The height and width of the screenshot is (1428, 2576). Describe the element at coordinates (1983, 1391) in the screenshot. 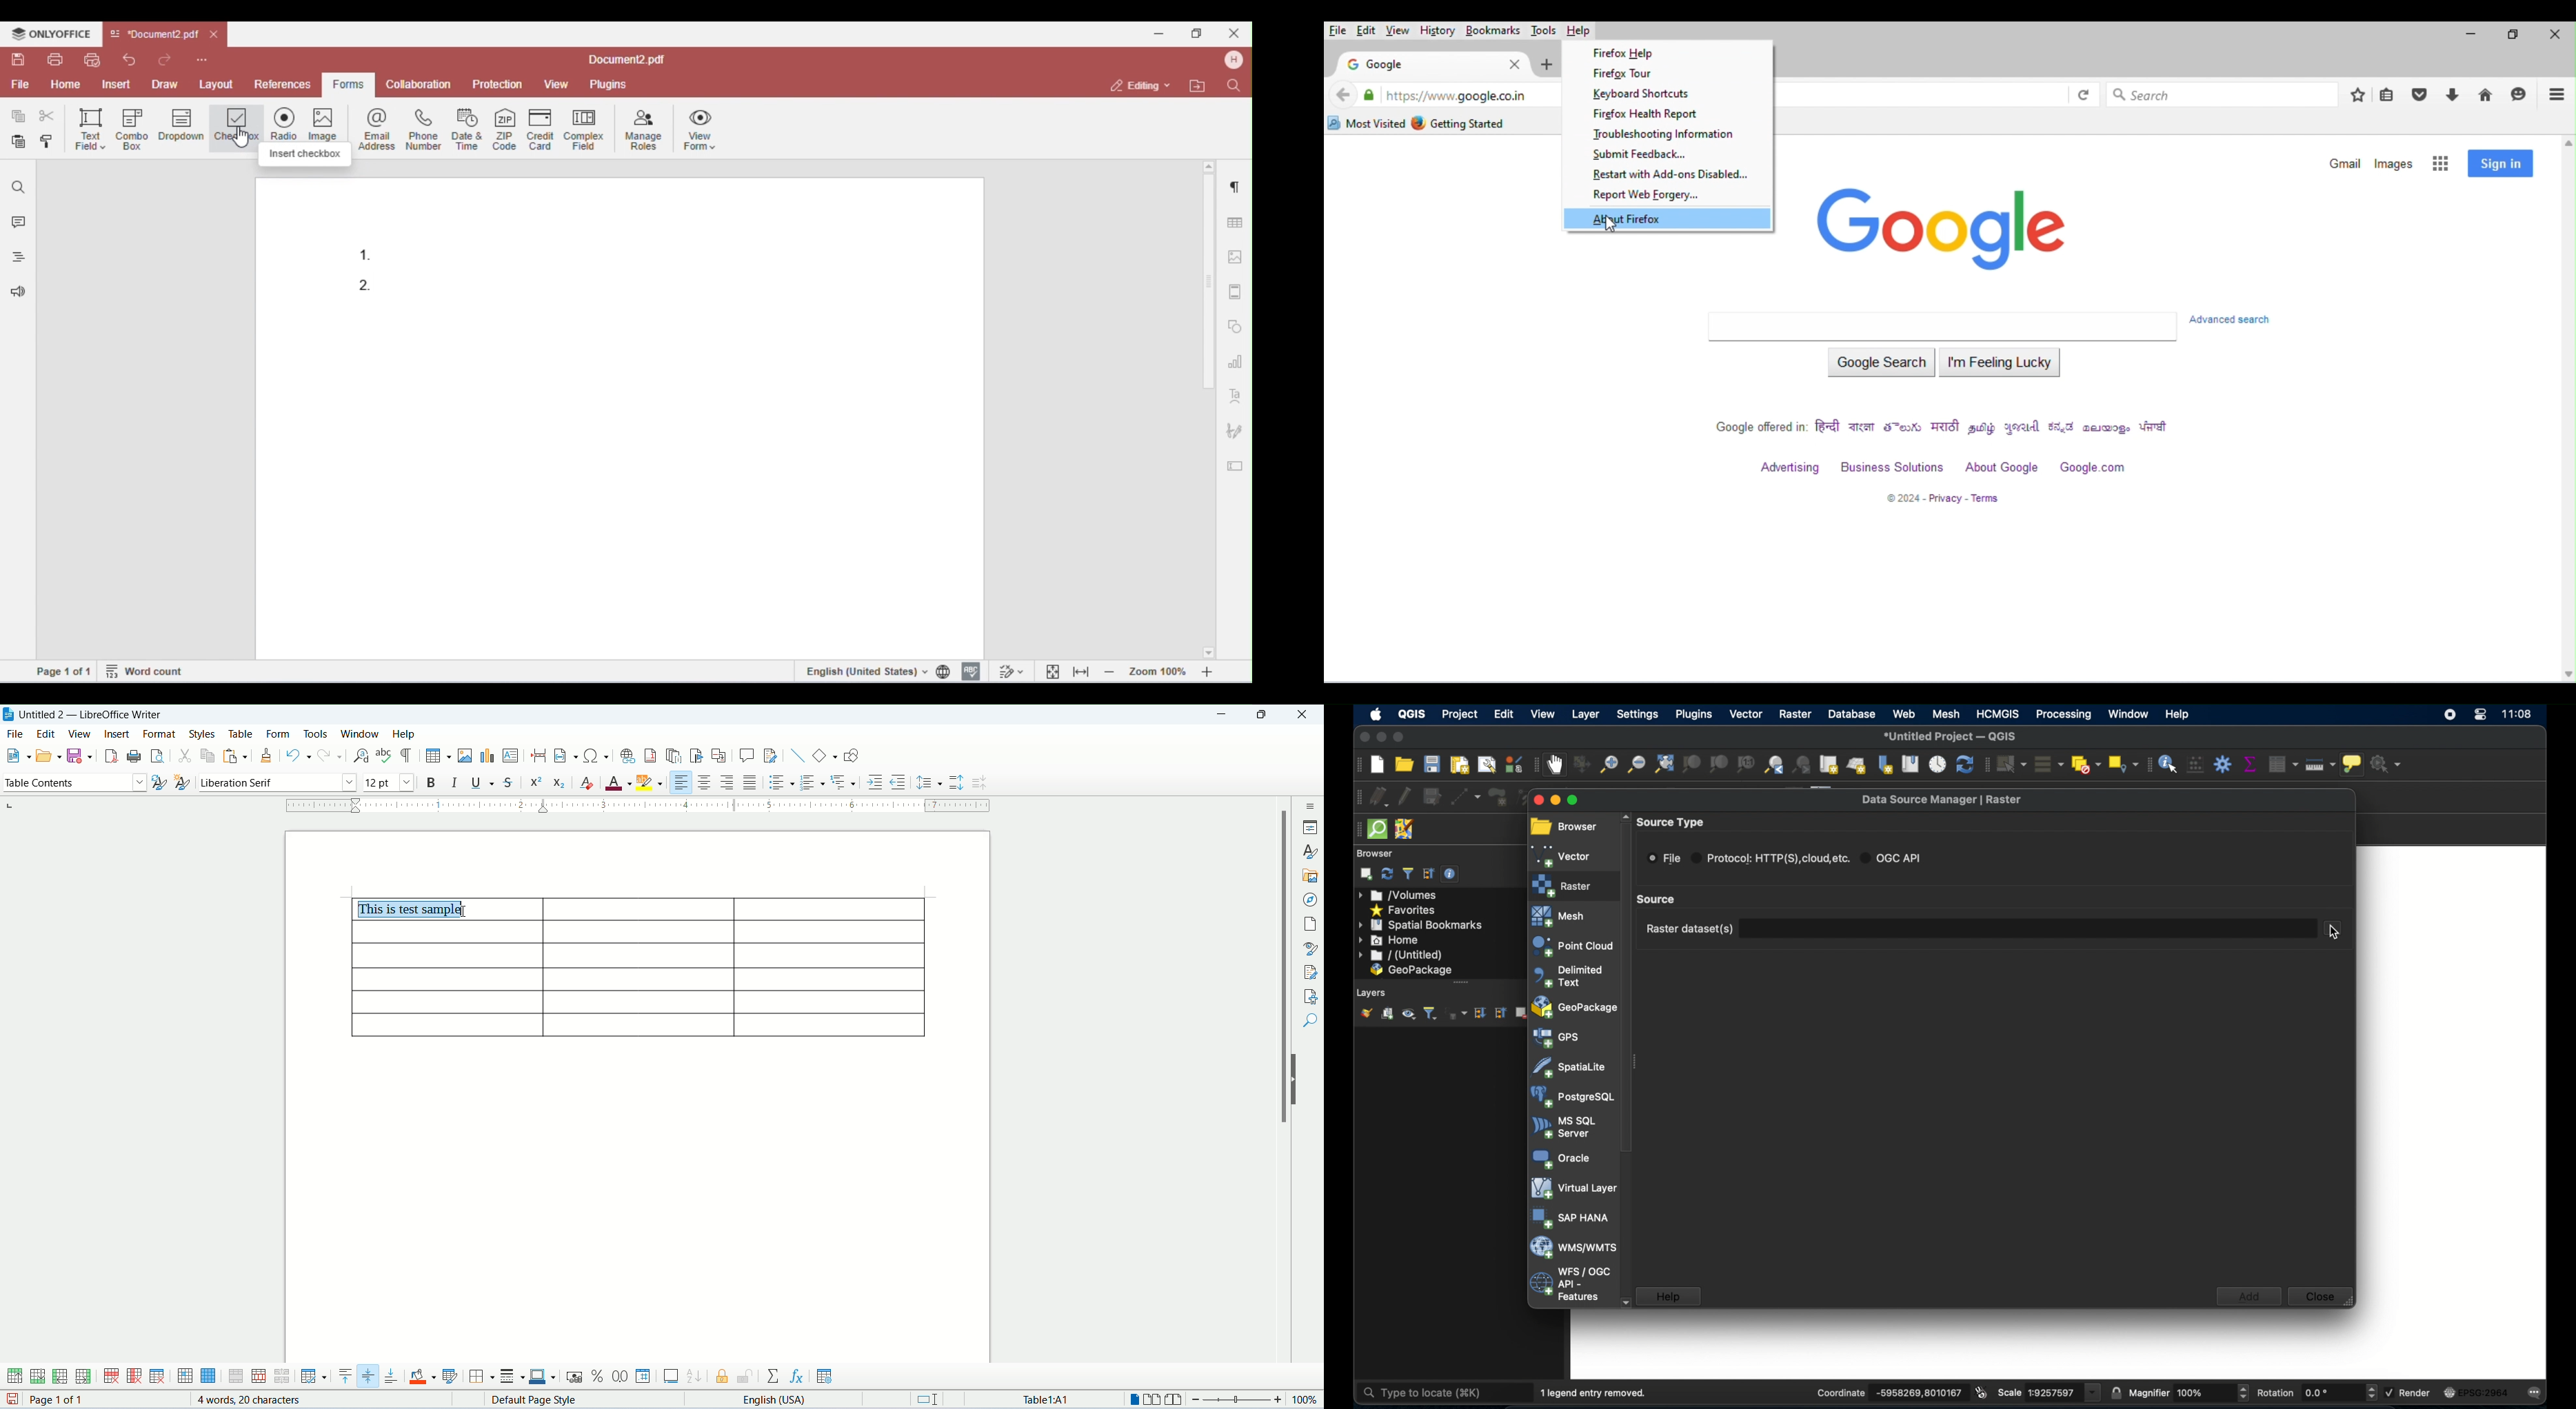

I see `toggle extents and mouse position display` at that location.